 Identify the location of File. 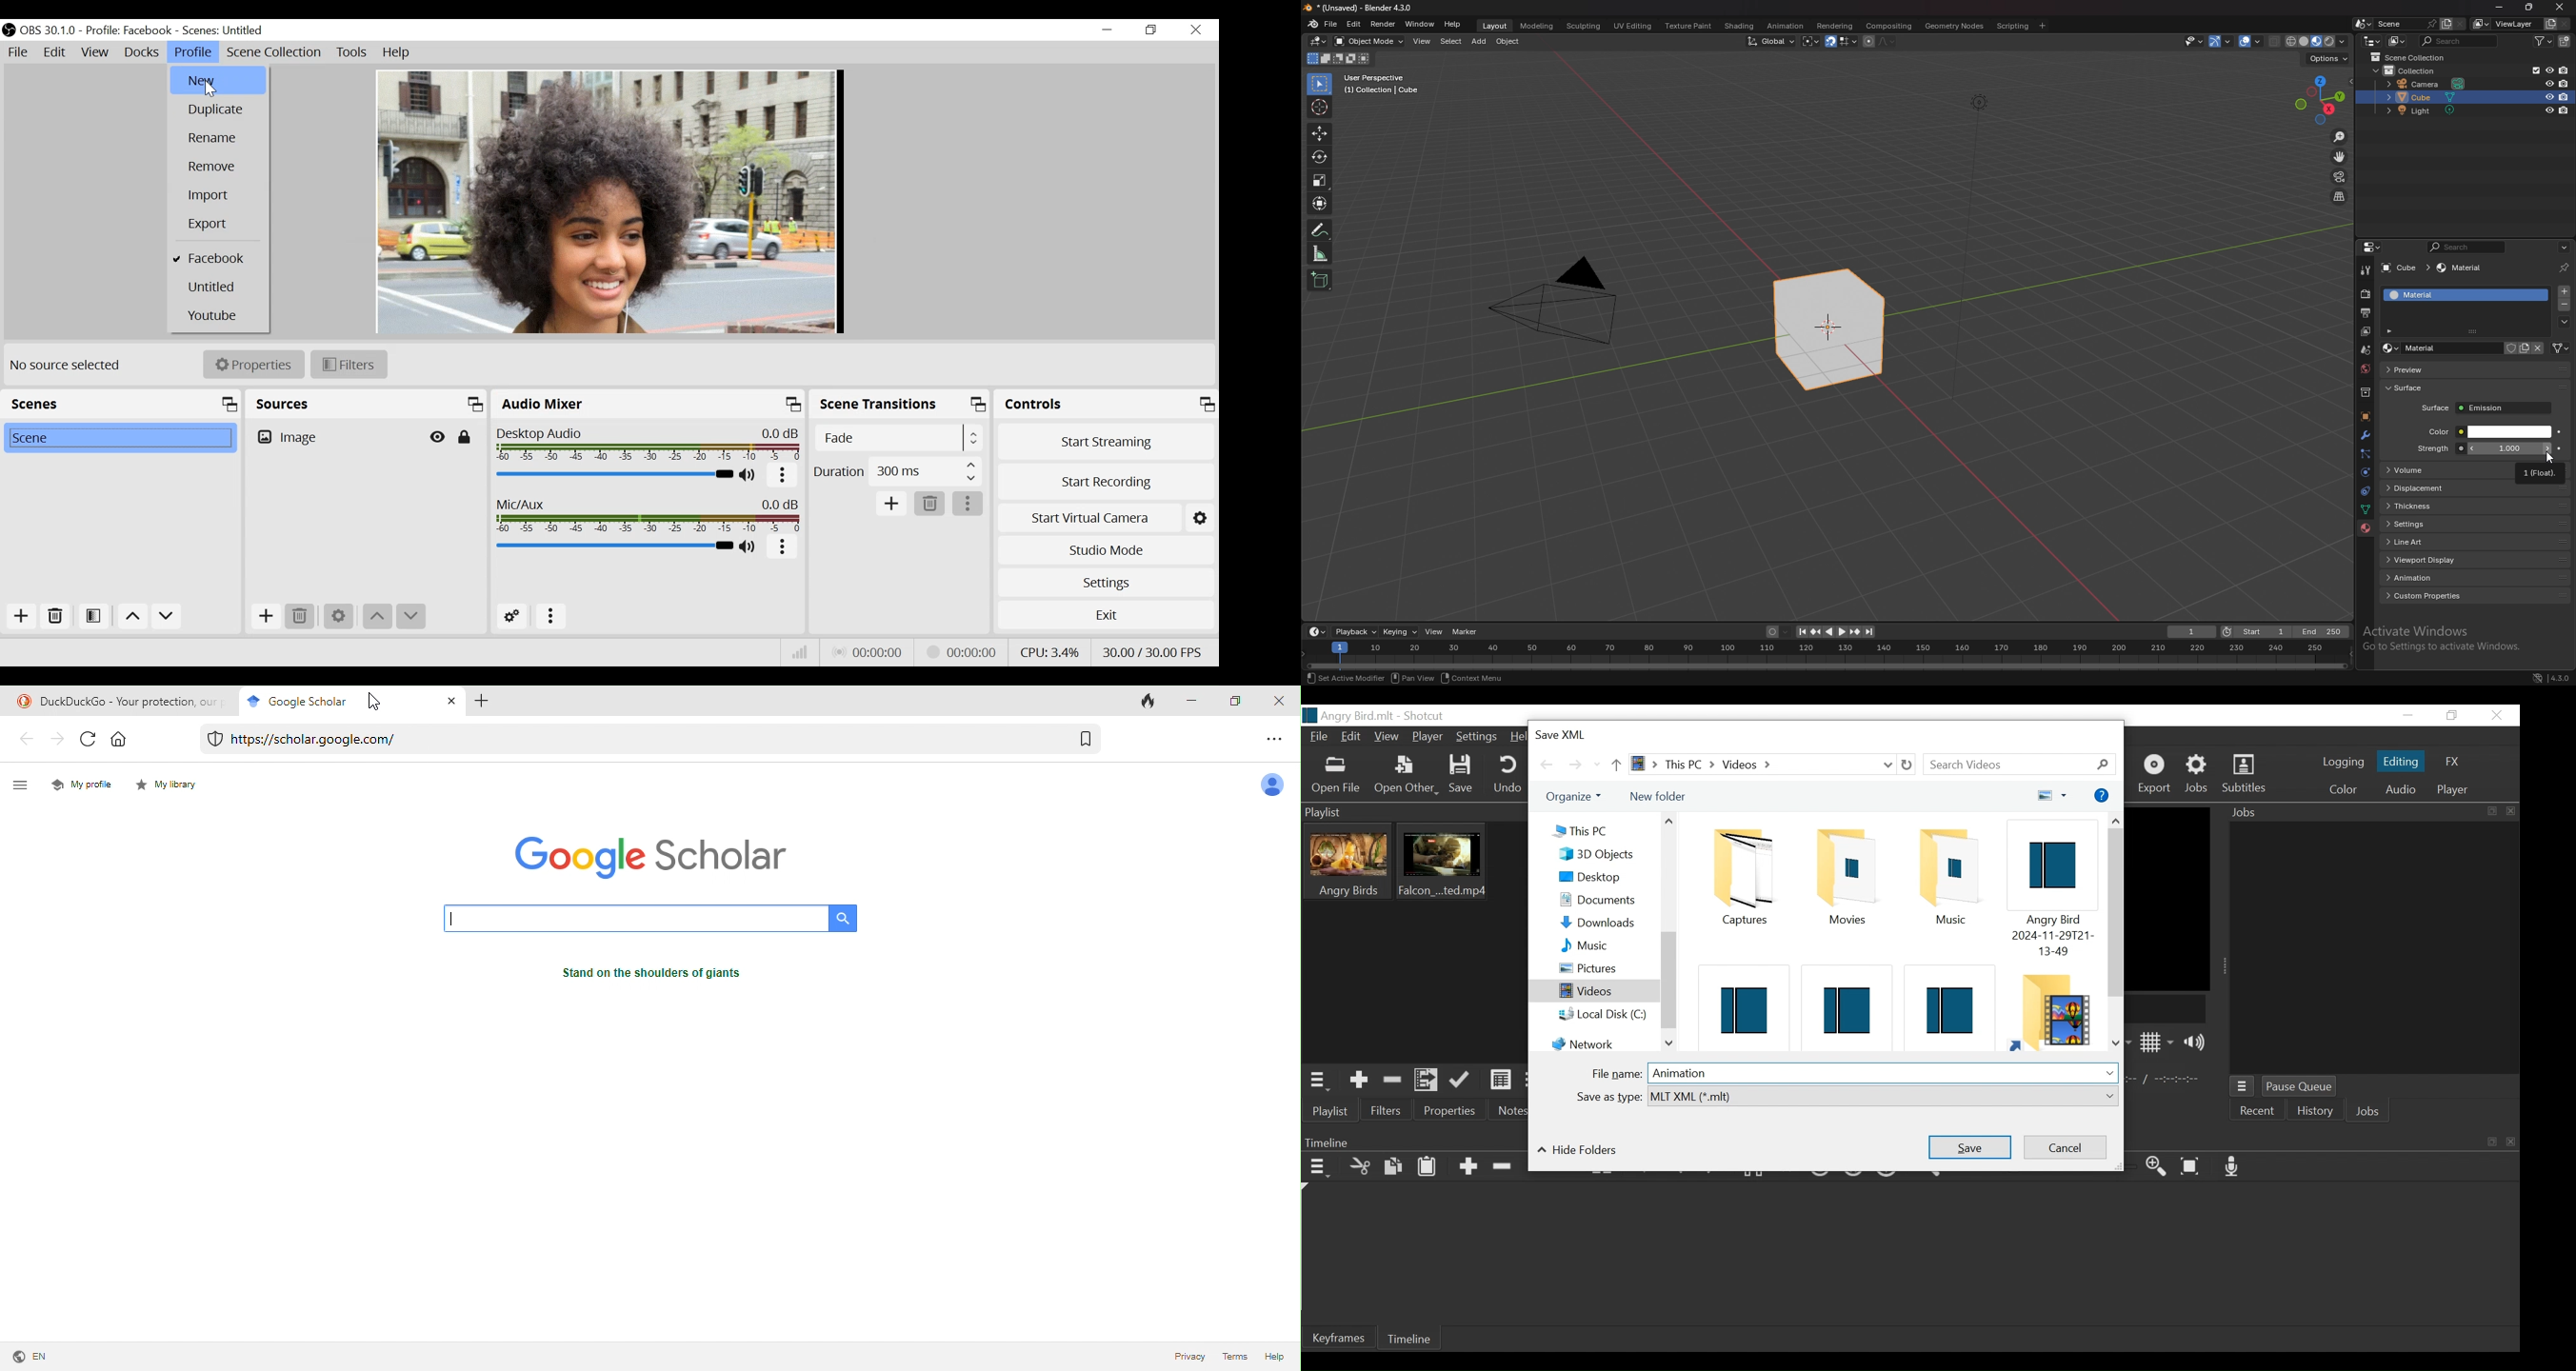
(20, 53).